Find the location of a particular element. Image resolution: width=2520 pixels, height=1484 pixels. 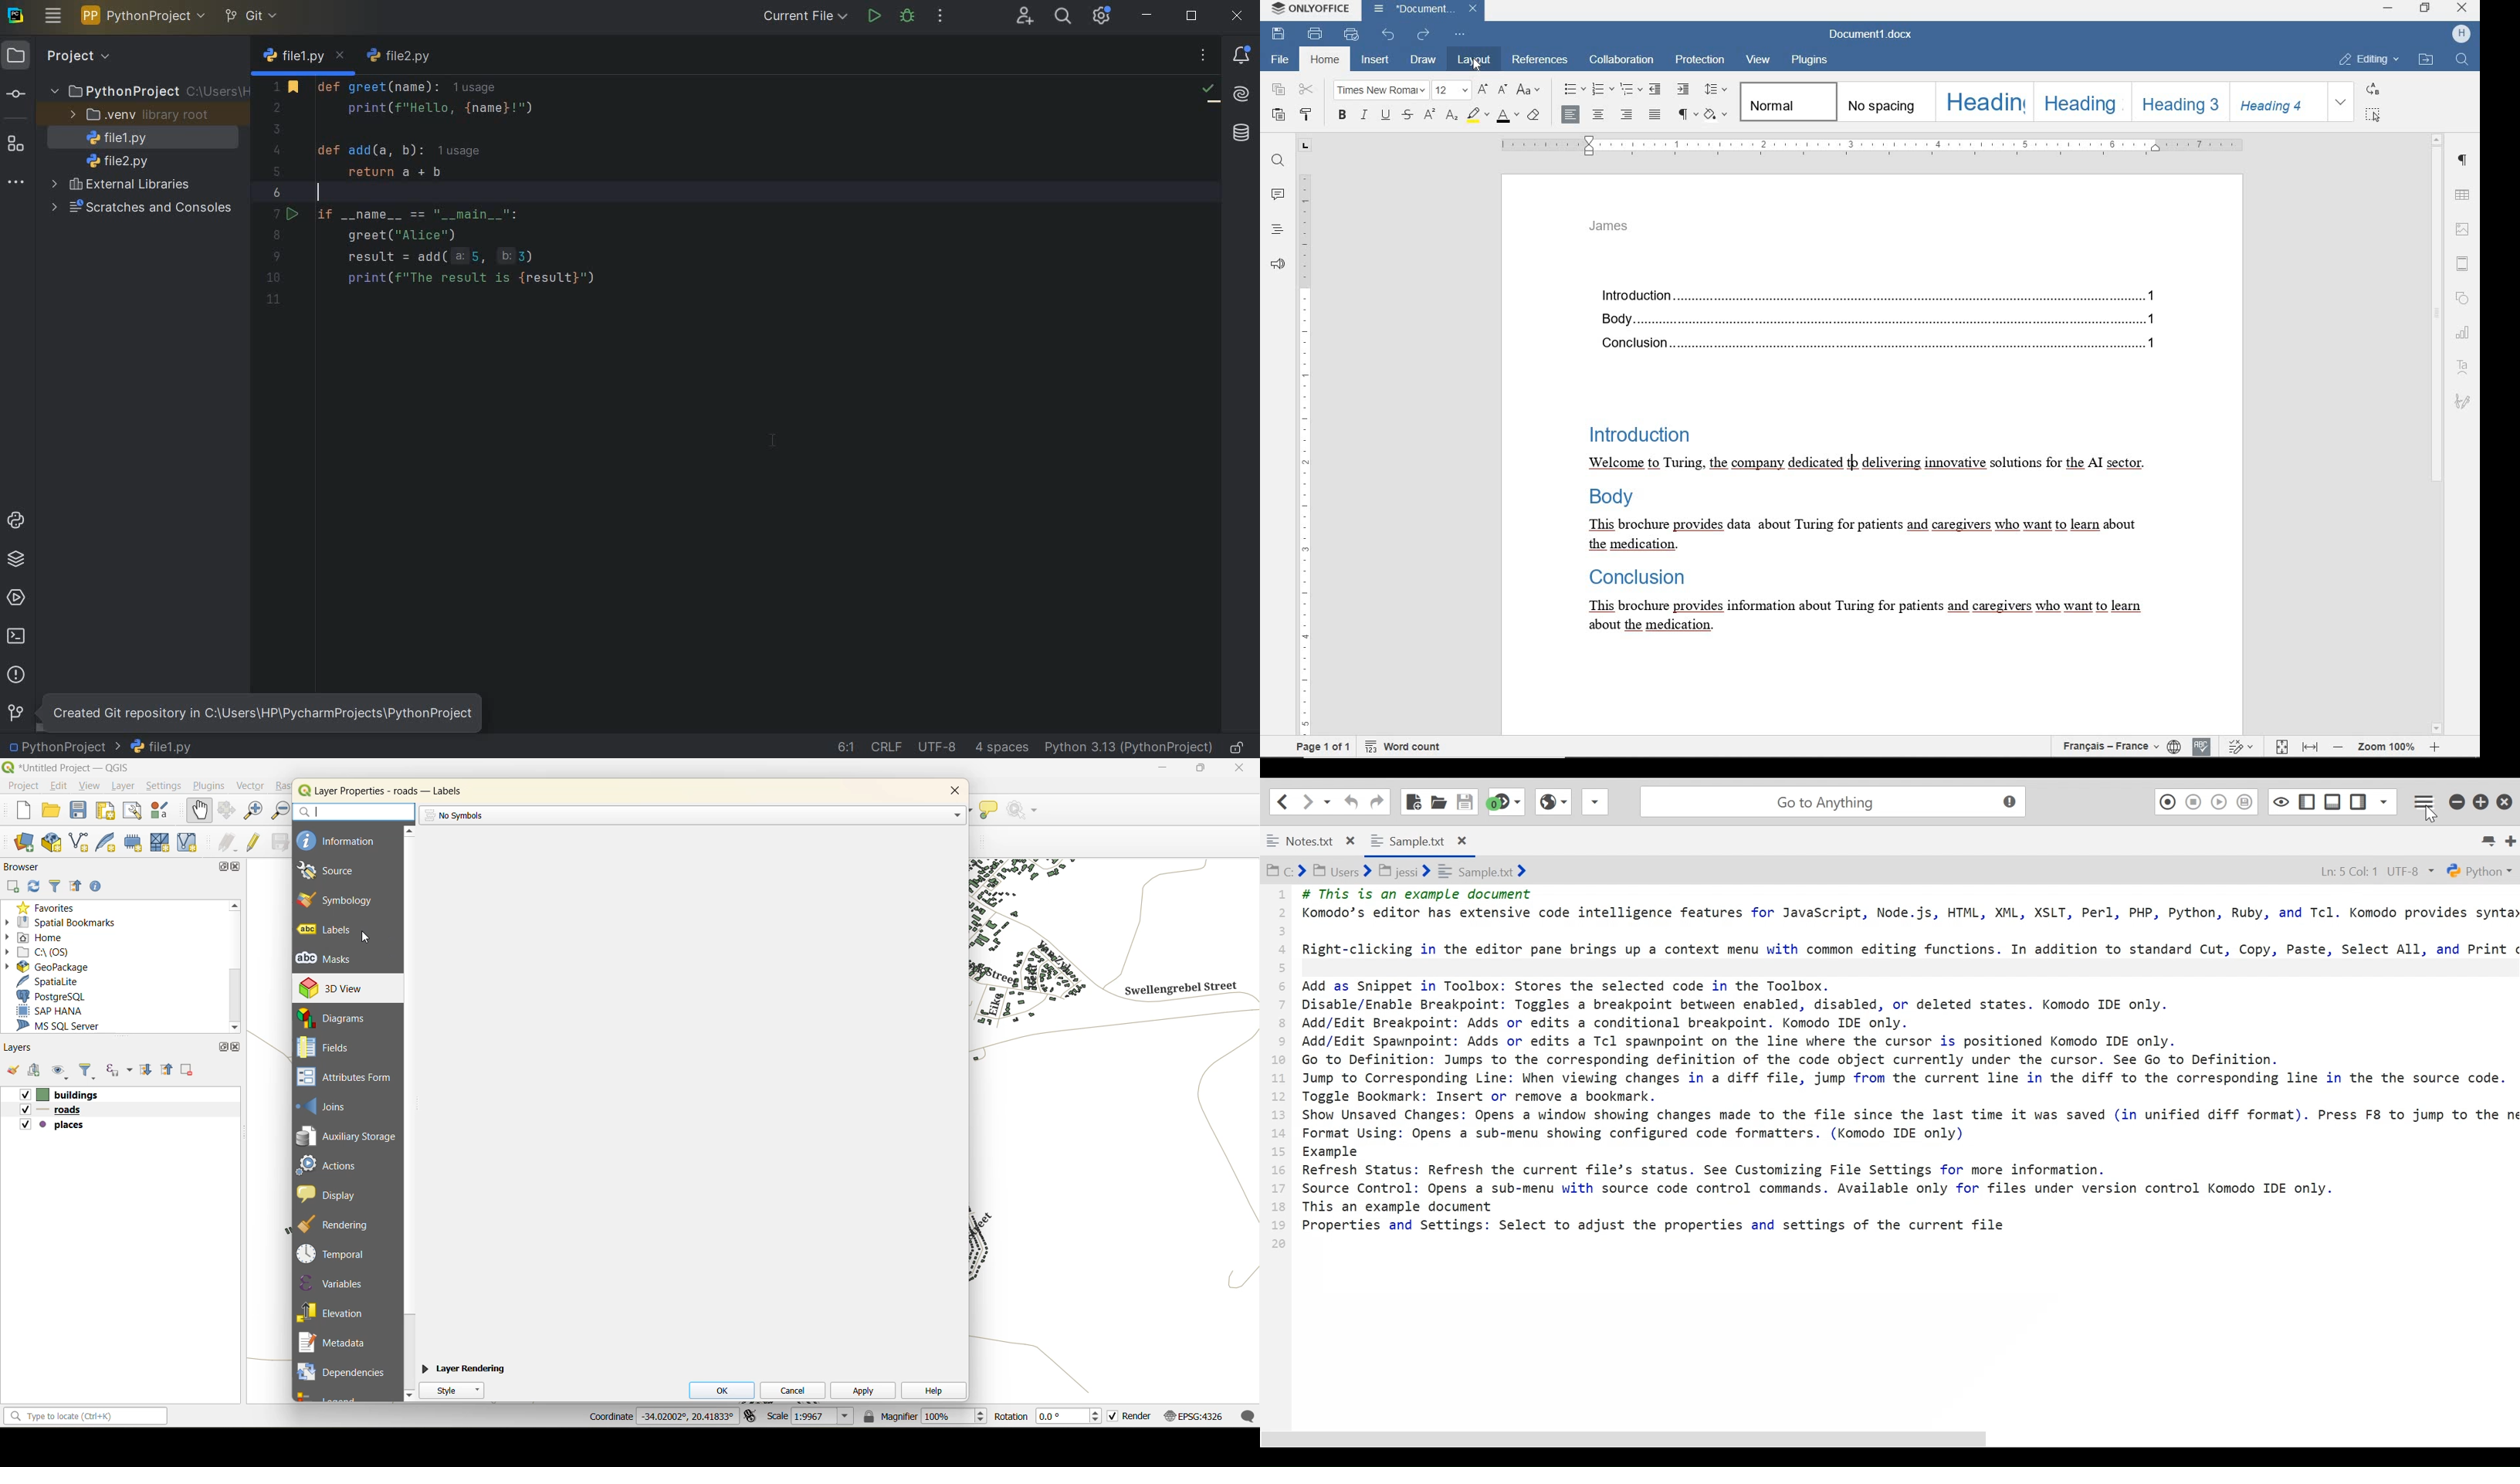

source is located at coordinates (335, 871).